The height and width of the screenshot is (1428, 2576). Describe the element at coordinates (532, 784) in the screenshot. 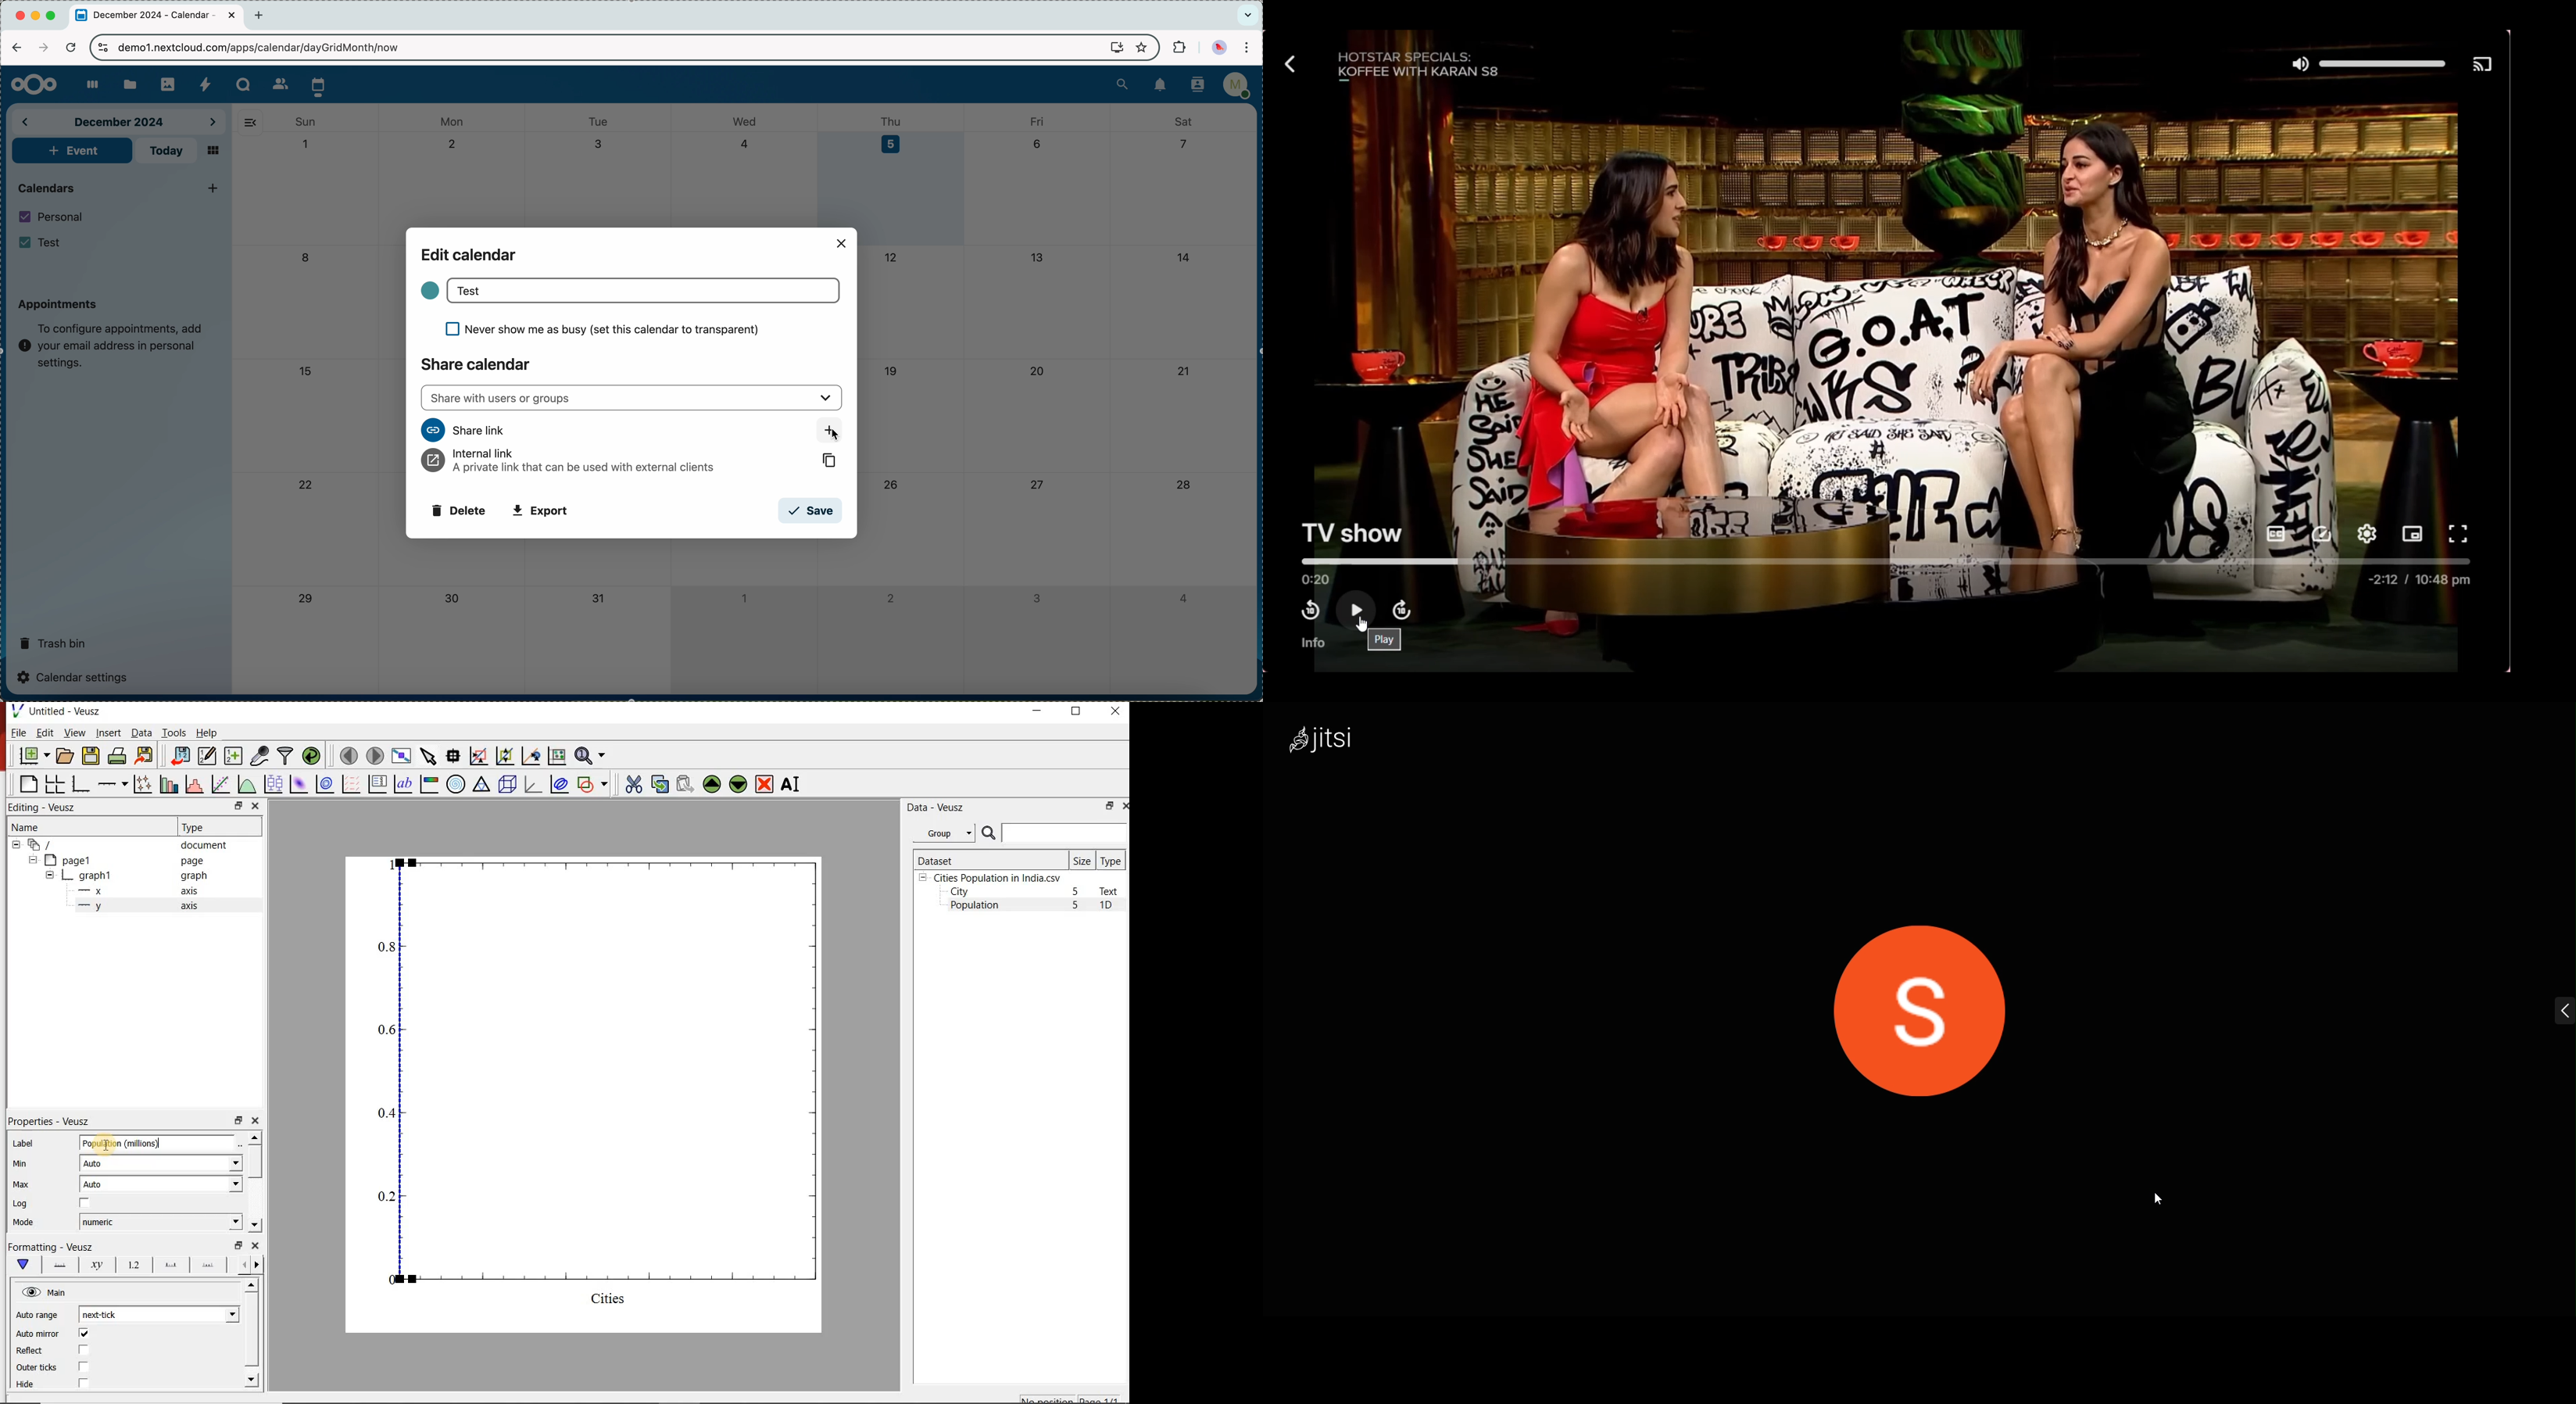

I see `3d graph` at that location.